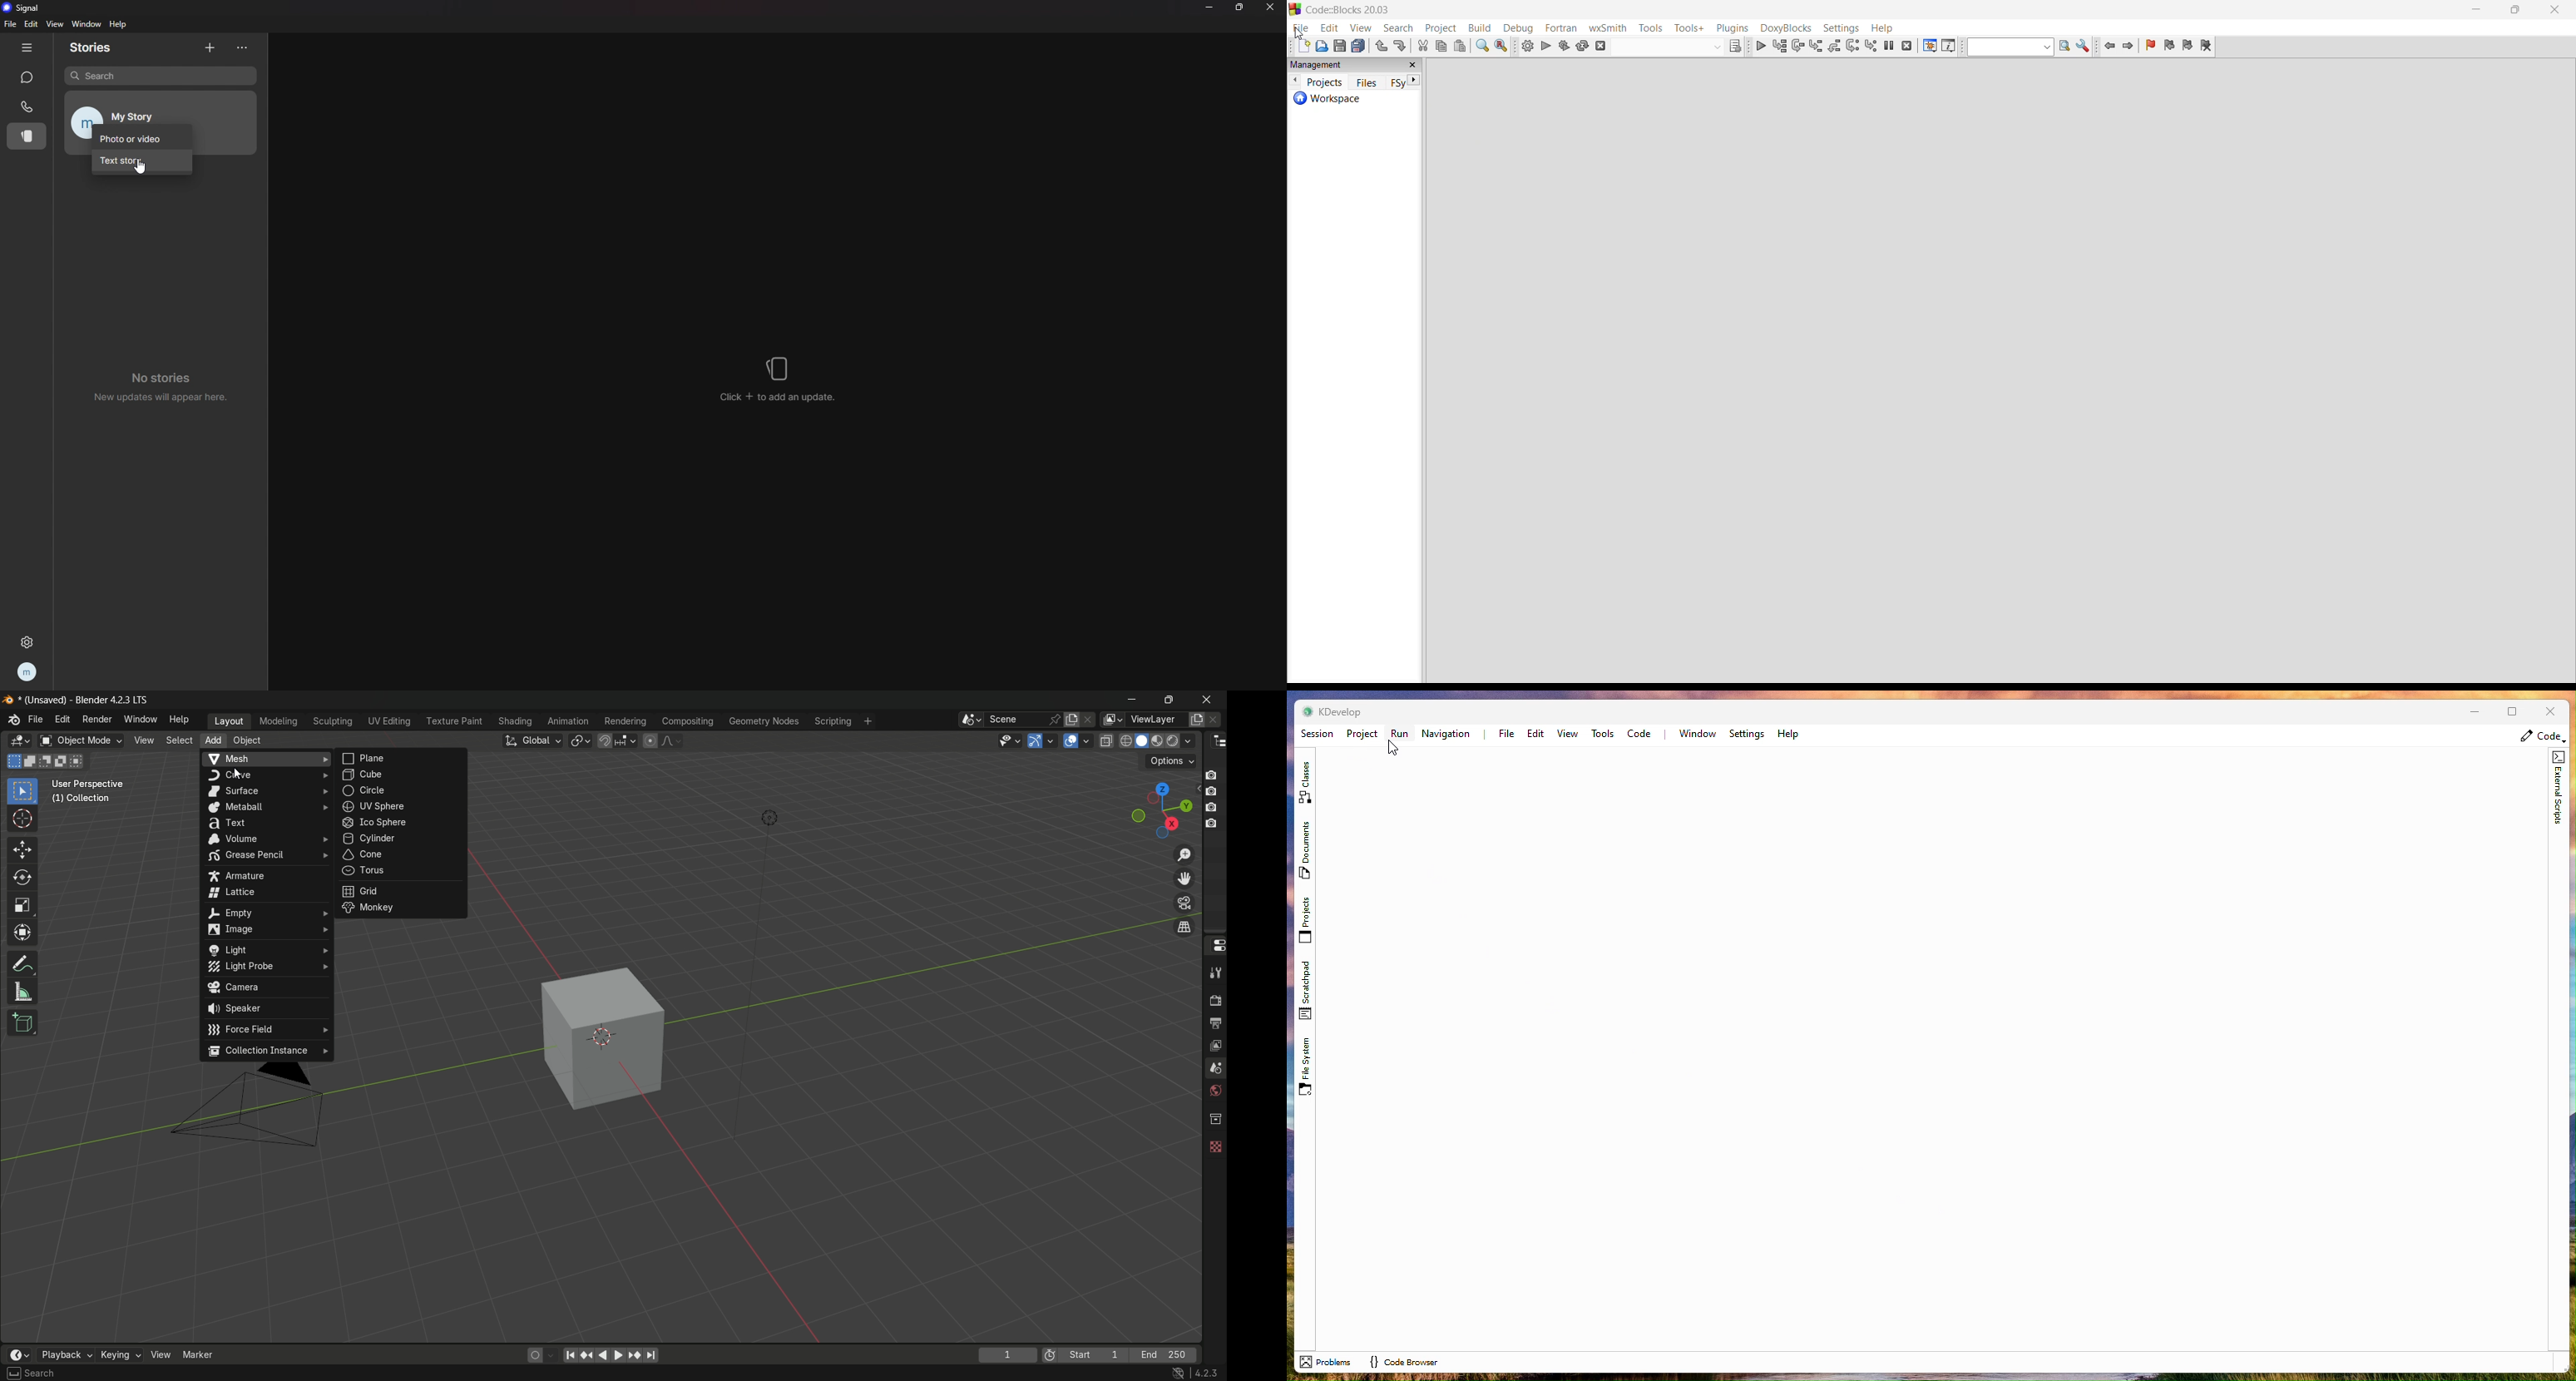  Describe the element at coordinates (81, 760) in the screenshot. I see `intersect existing selection` at that location.